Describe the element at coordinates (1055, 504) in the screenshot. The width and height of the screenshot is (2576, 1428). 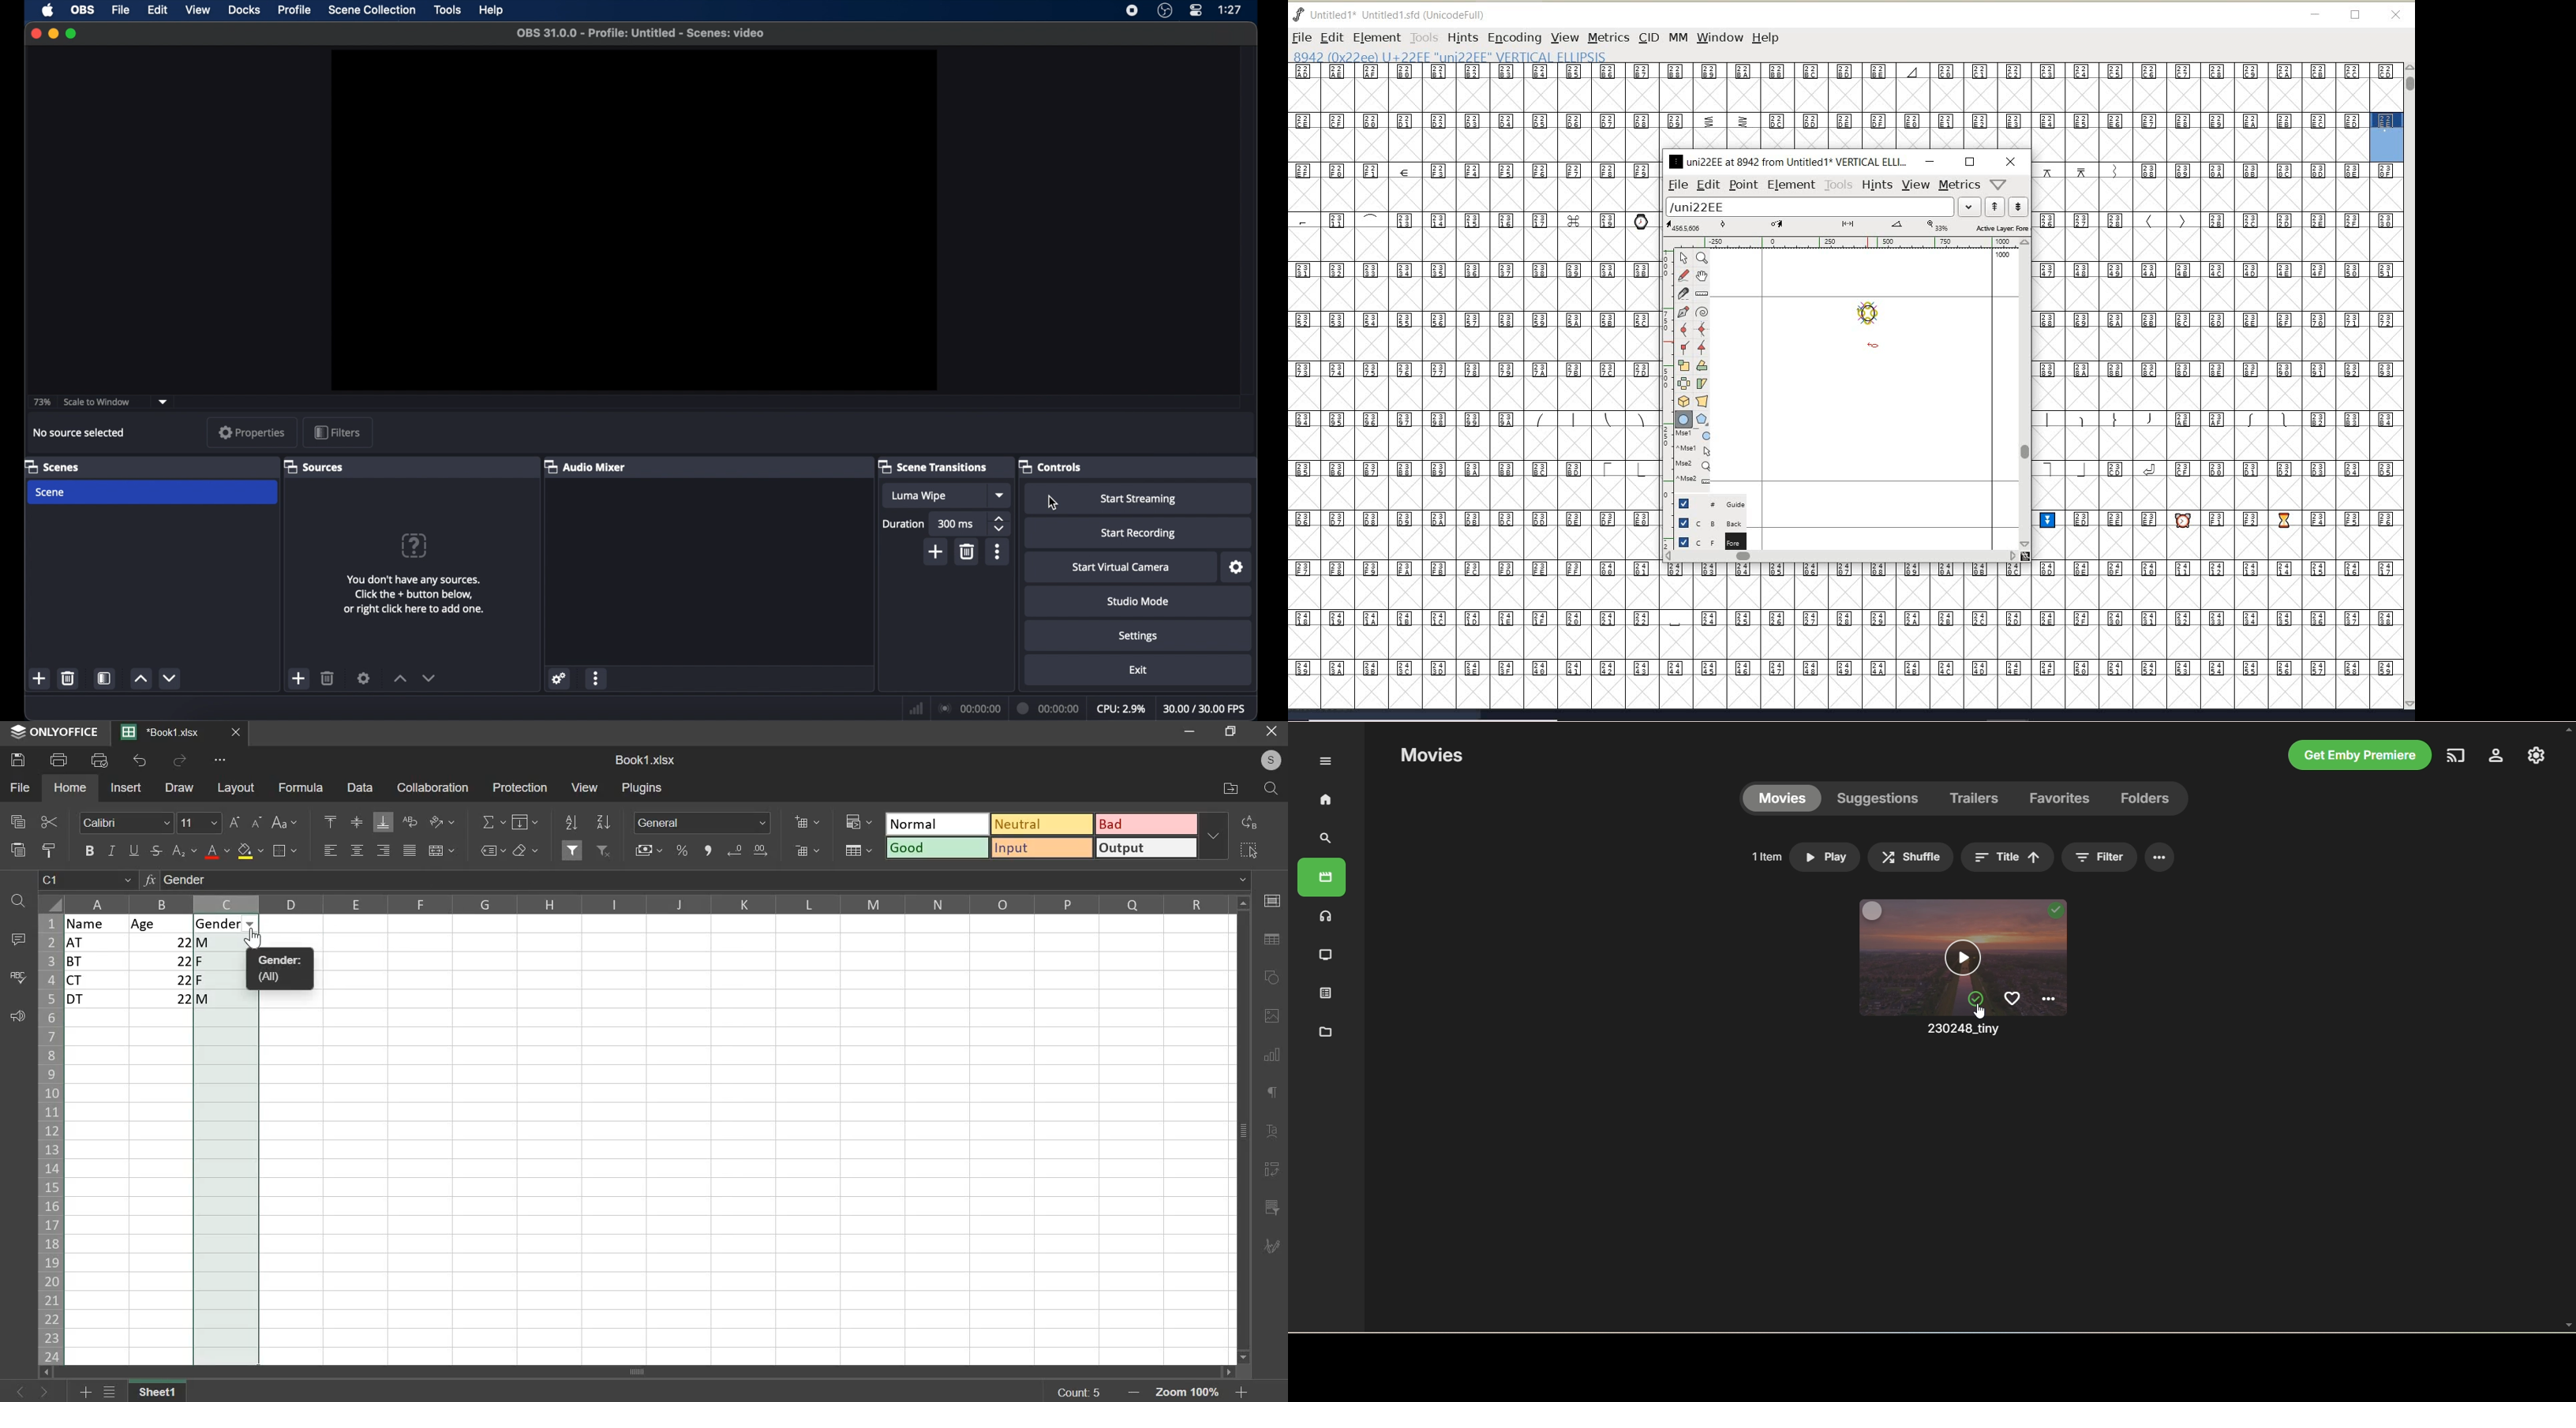
I see `cursor` at that location.